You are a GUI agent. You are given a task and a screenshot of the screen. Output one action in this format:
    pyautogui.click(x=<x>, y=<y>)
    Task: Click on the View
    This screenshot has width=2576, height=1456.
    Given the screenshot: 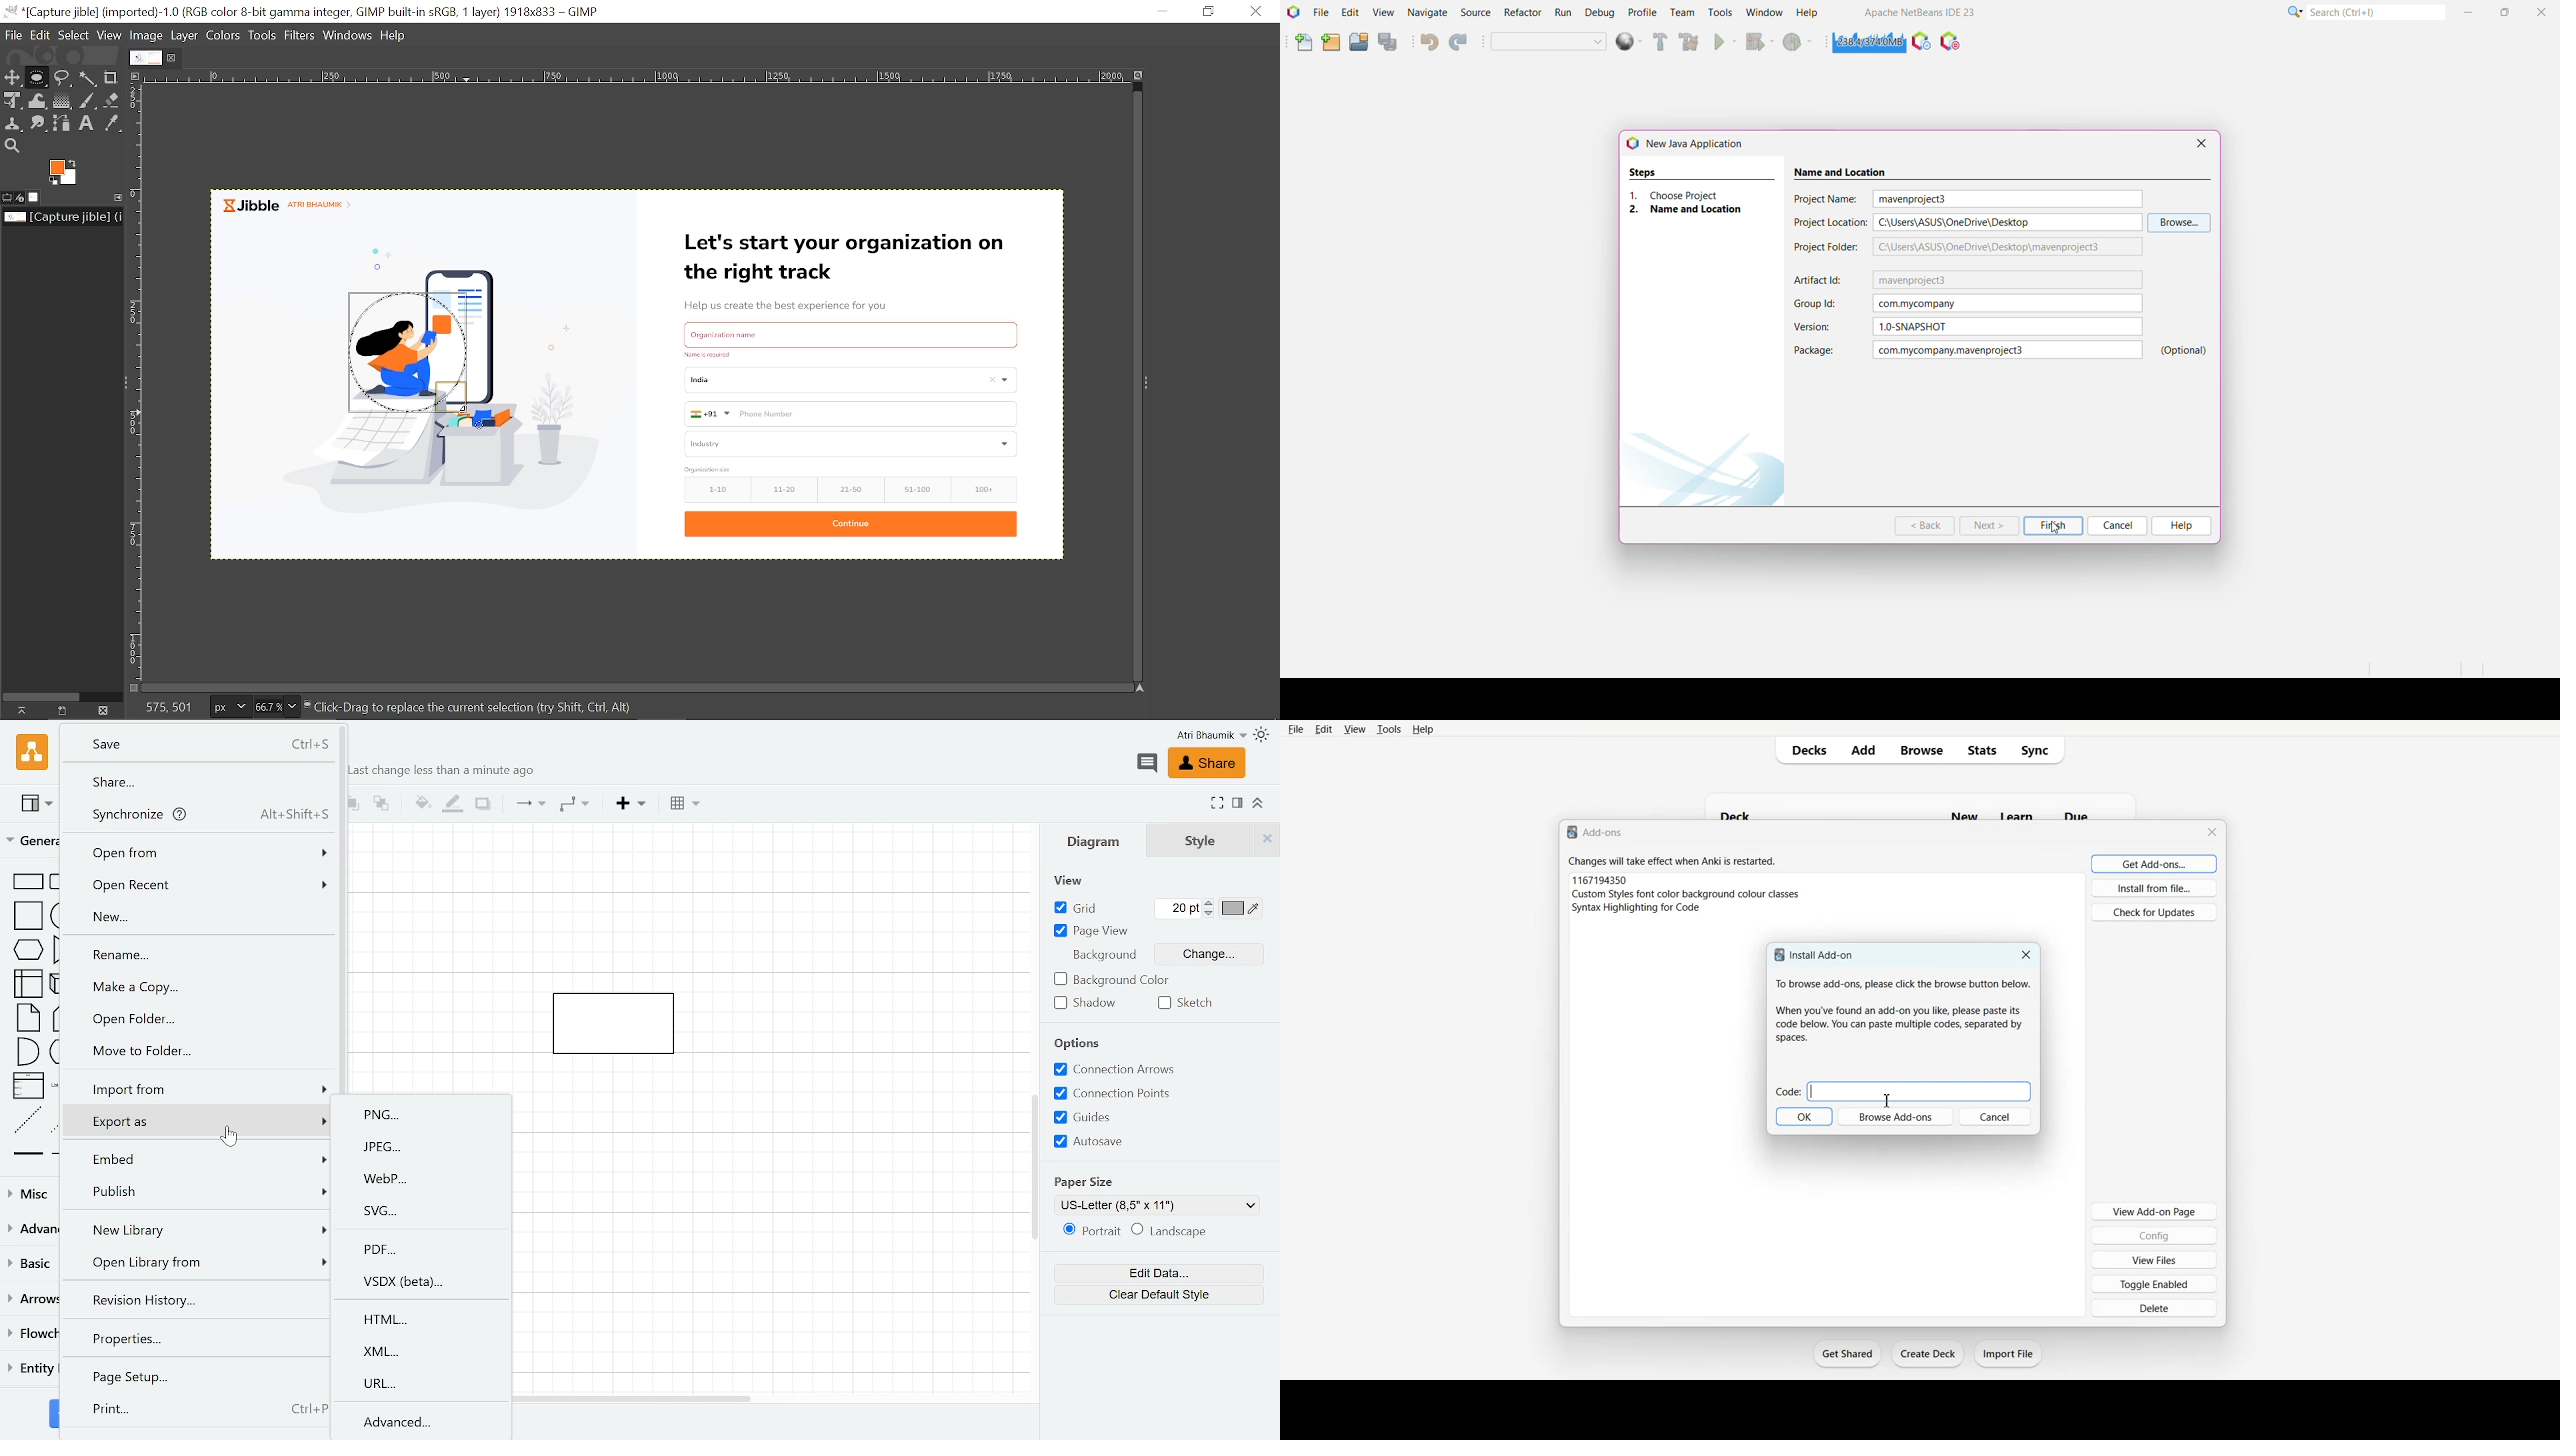 What is the action you would take?
    pyautogui.click(x=1354, y=729)
    